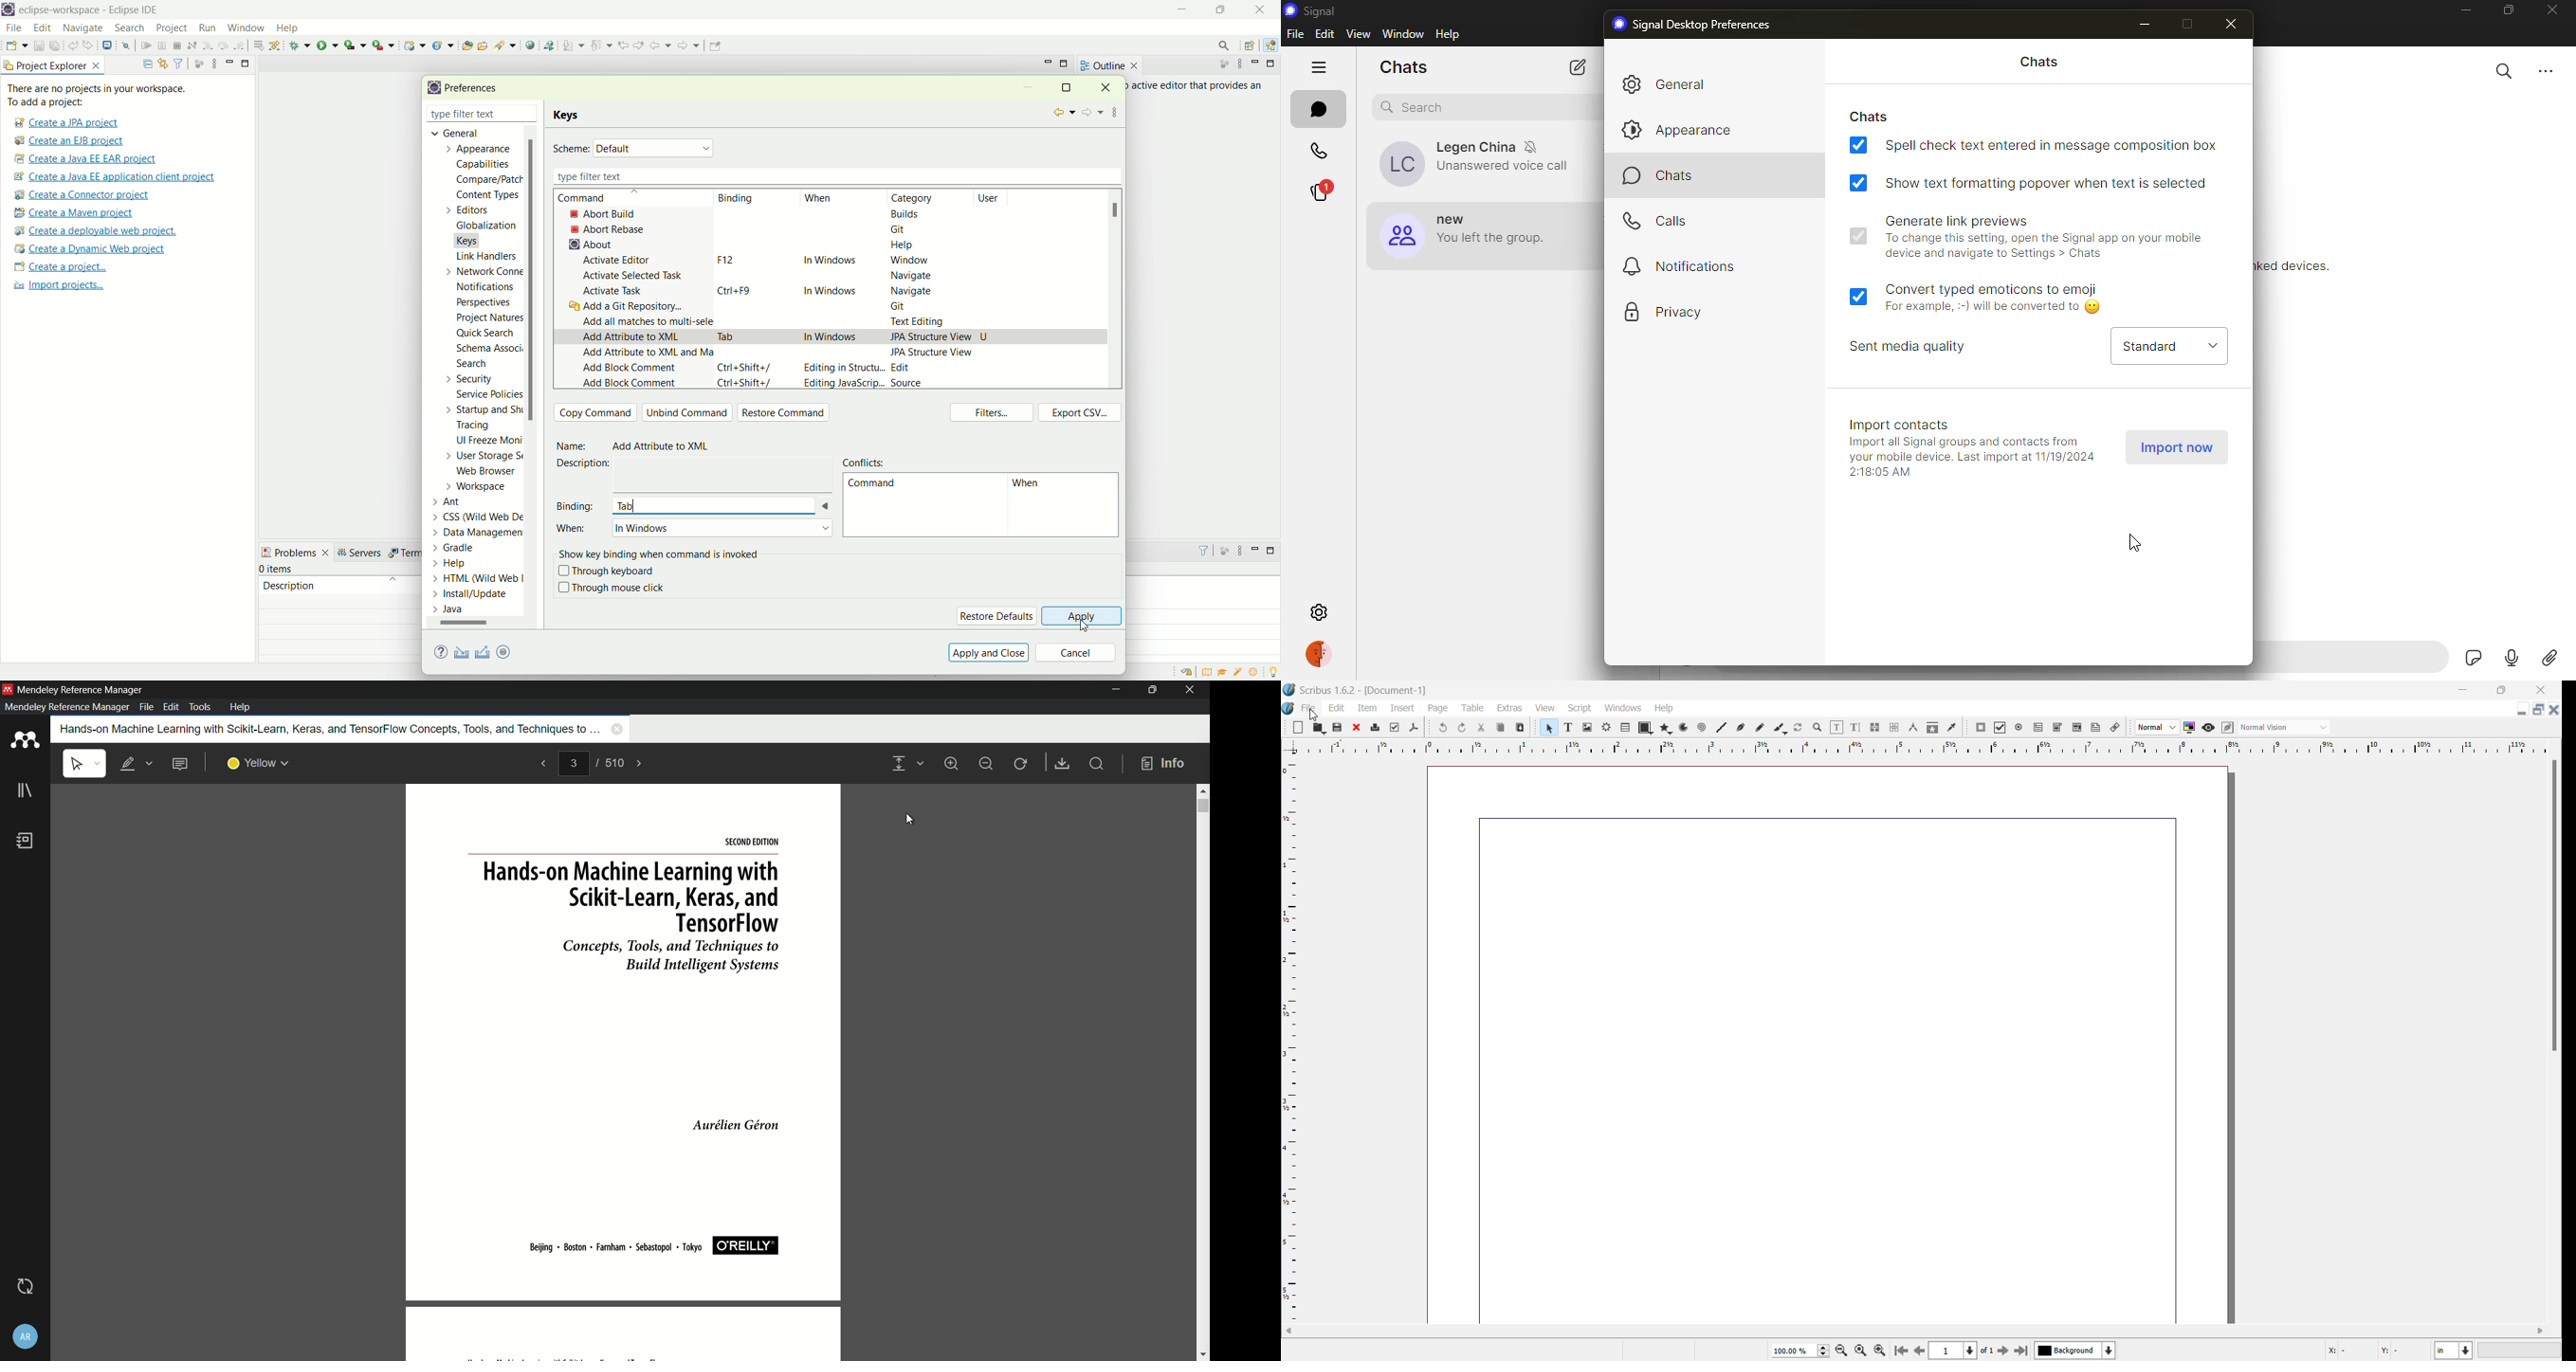 Image resolution: width=2576 pixels, height=1372 pixels. Describe the element at coordinates (906, 213) in the screenshot. I see `builds` at that location.